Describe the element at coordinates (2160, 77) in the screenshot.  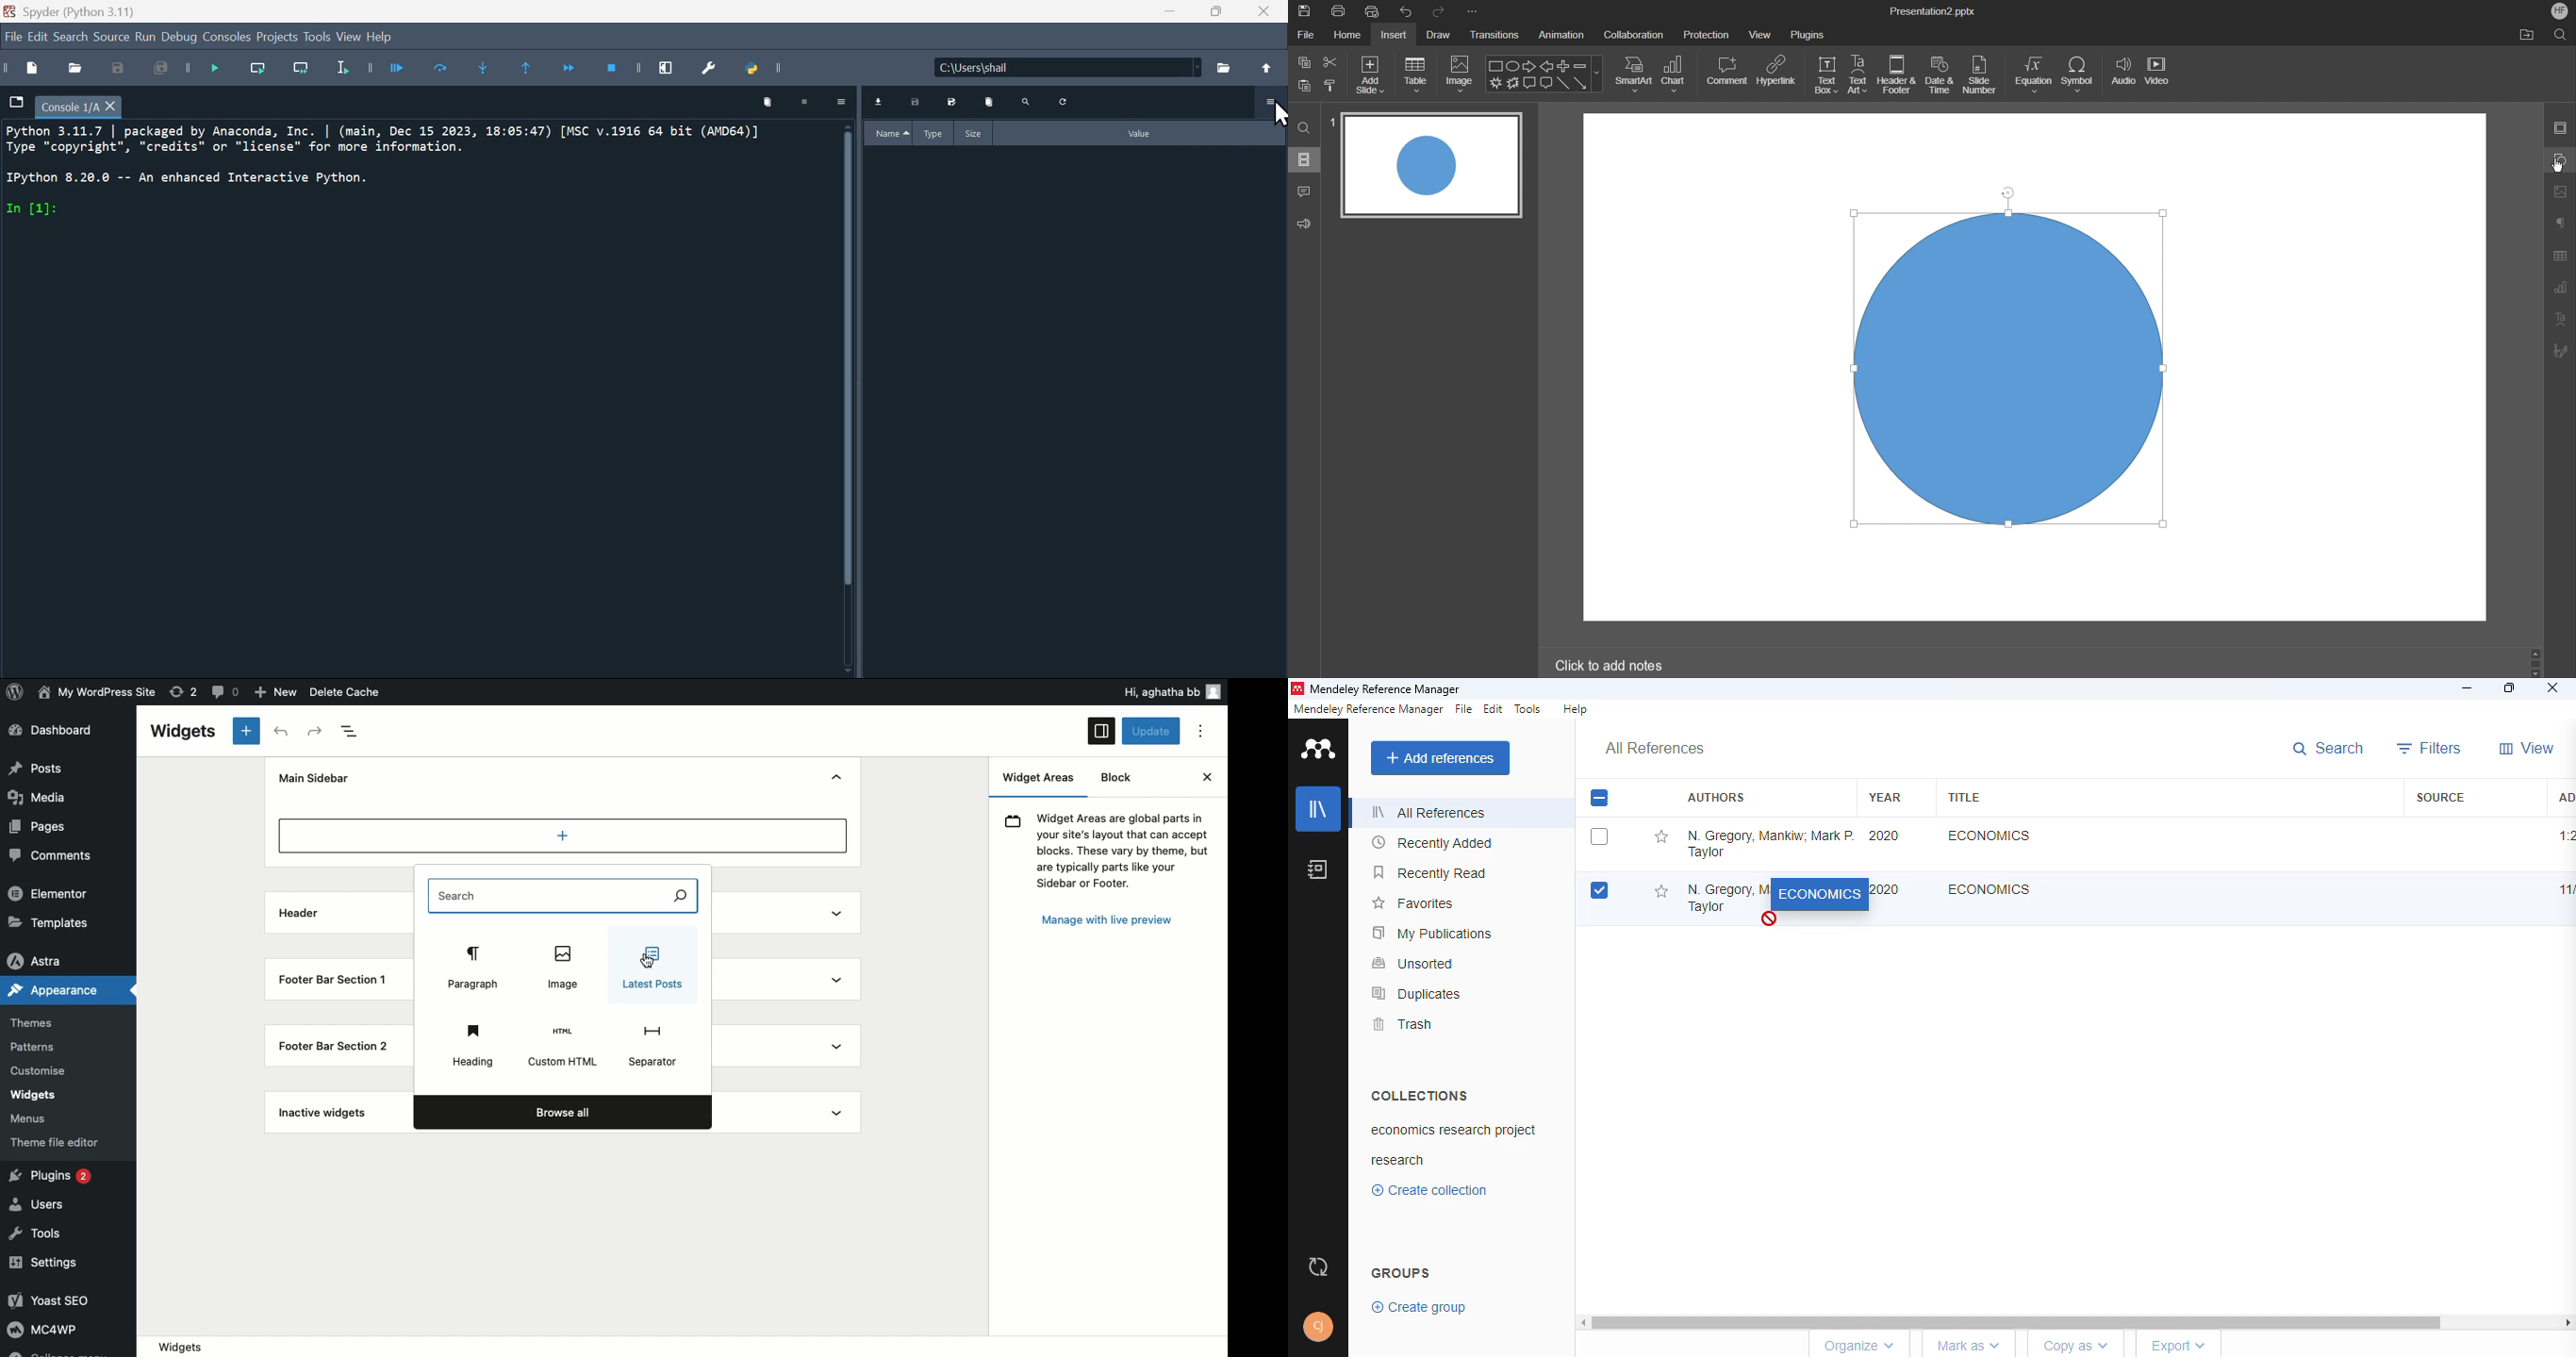
I see `Video` at that location.